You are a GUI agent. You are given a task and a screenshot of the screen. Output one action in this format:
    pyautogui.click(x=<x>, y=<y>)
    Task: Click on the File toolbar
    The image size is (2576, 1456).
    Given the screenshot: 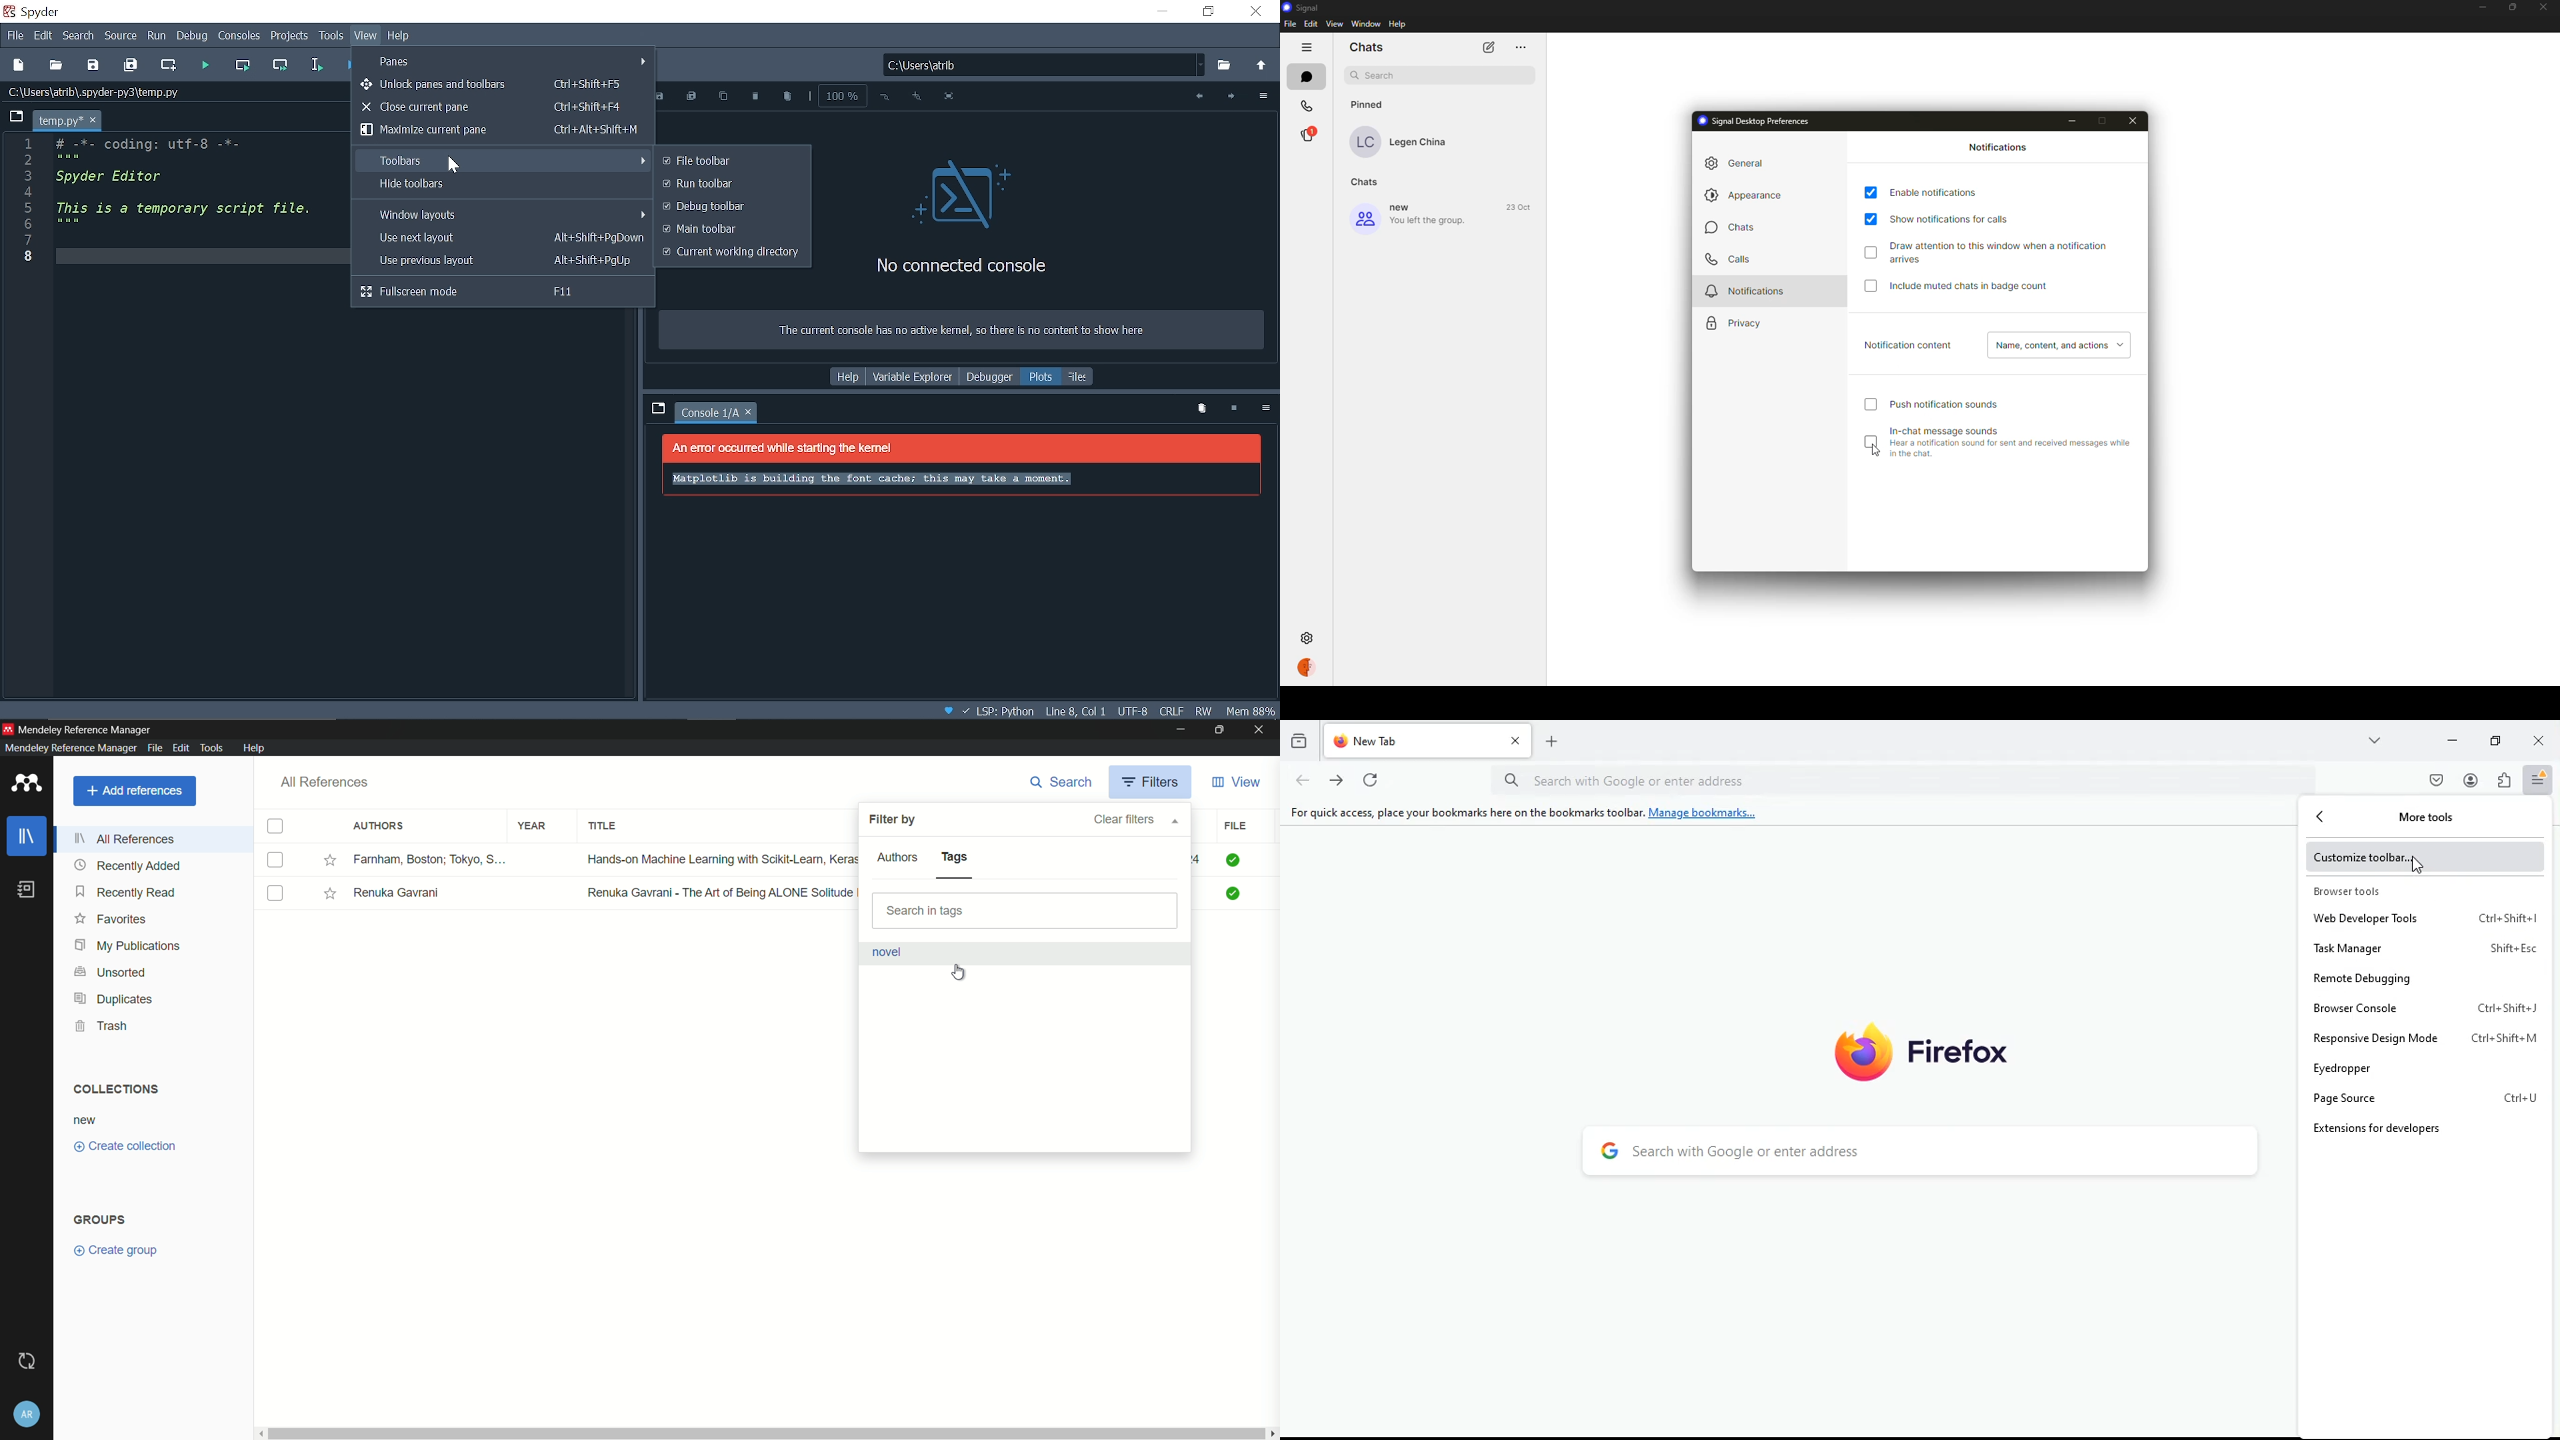 What is the action you would take?
    pyautogui.click(x=729, y=161)
    